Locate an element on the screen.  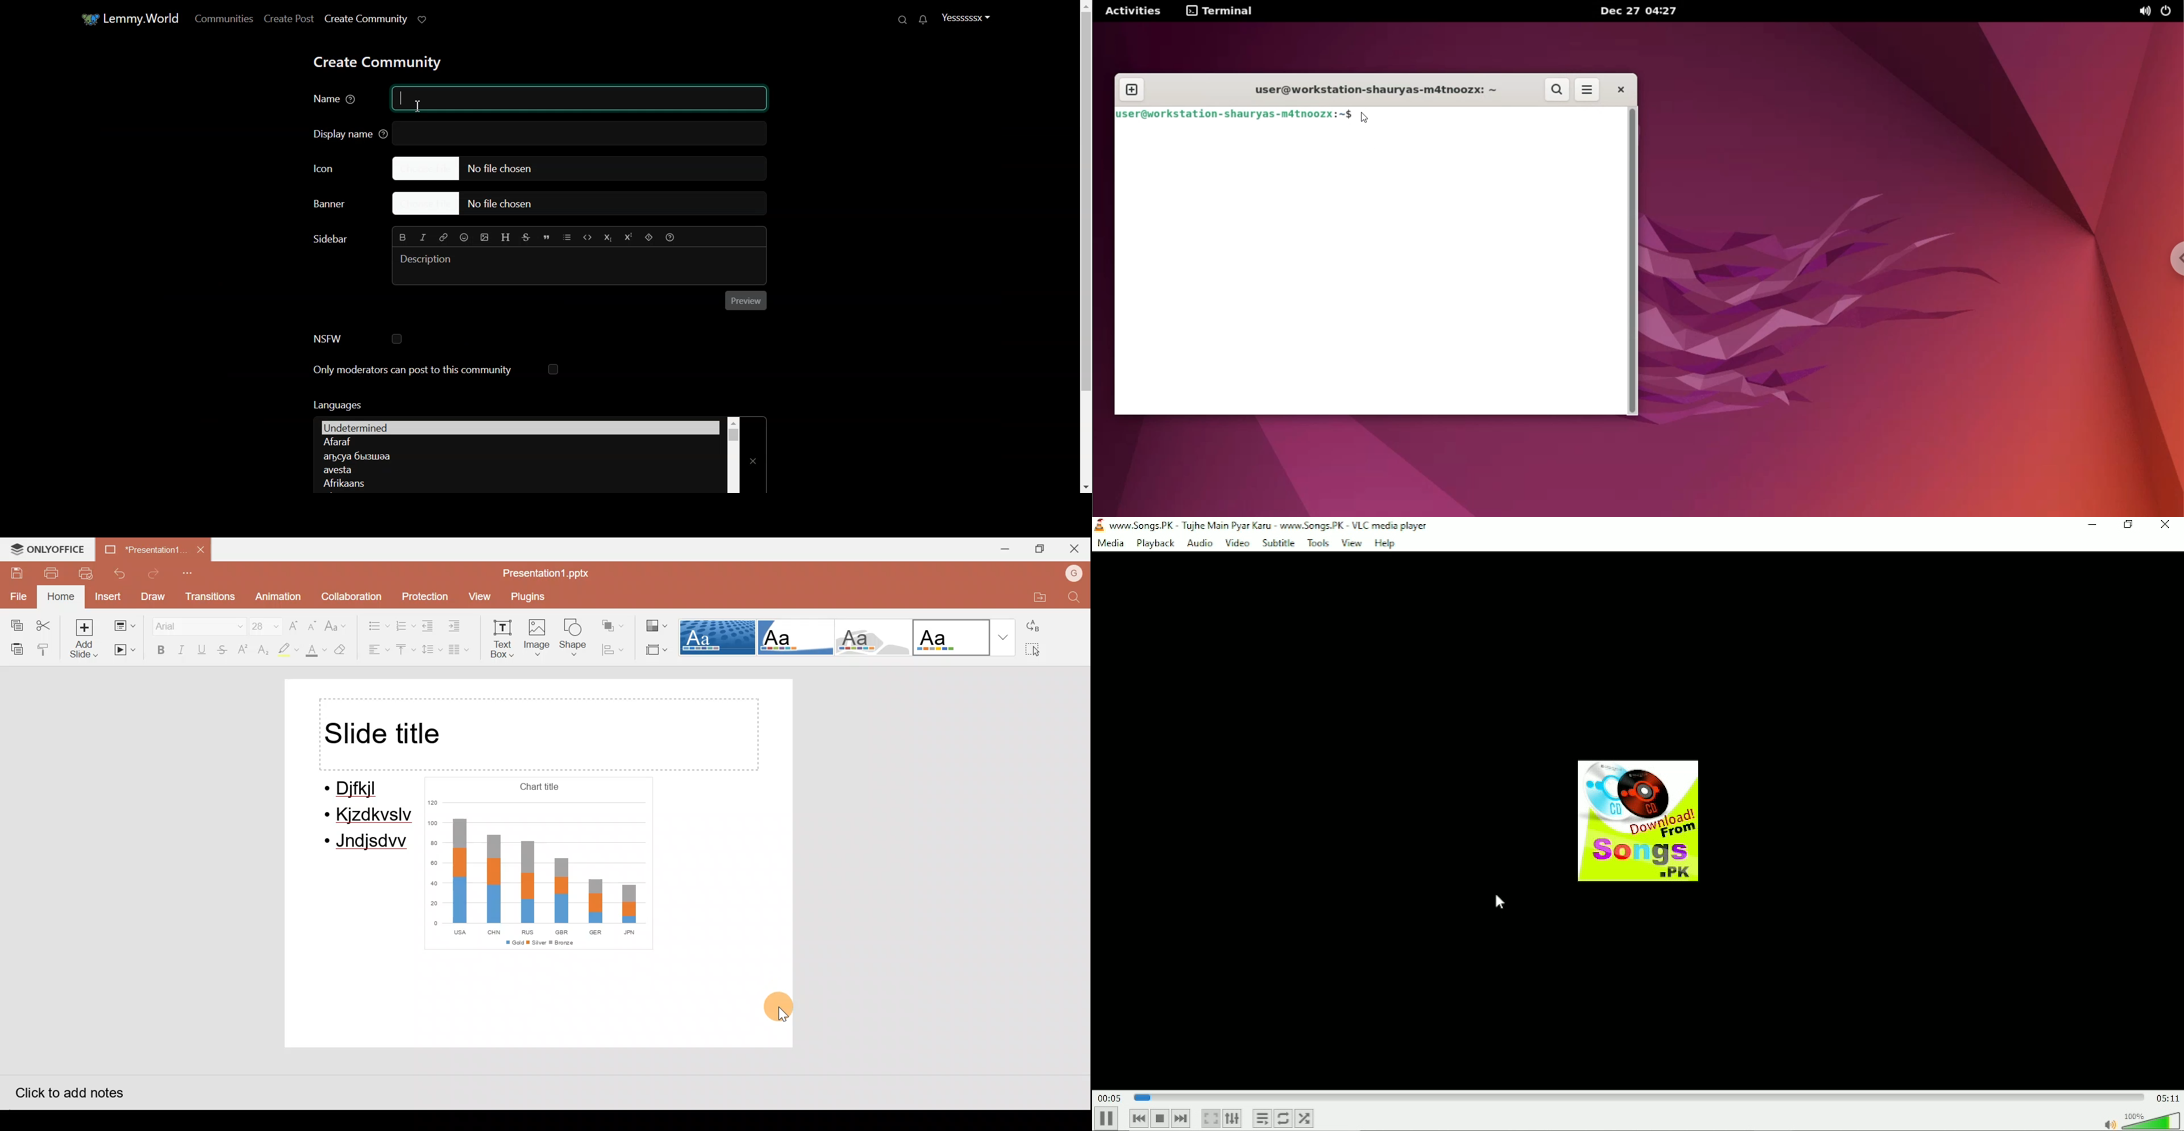
Account name is located at coordinates (1074, 574).